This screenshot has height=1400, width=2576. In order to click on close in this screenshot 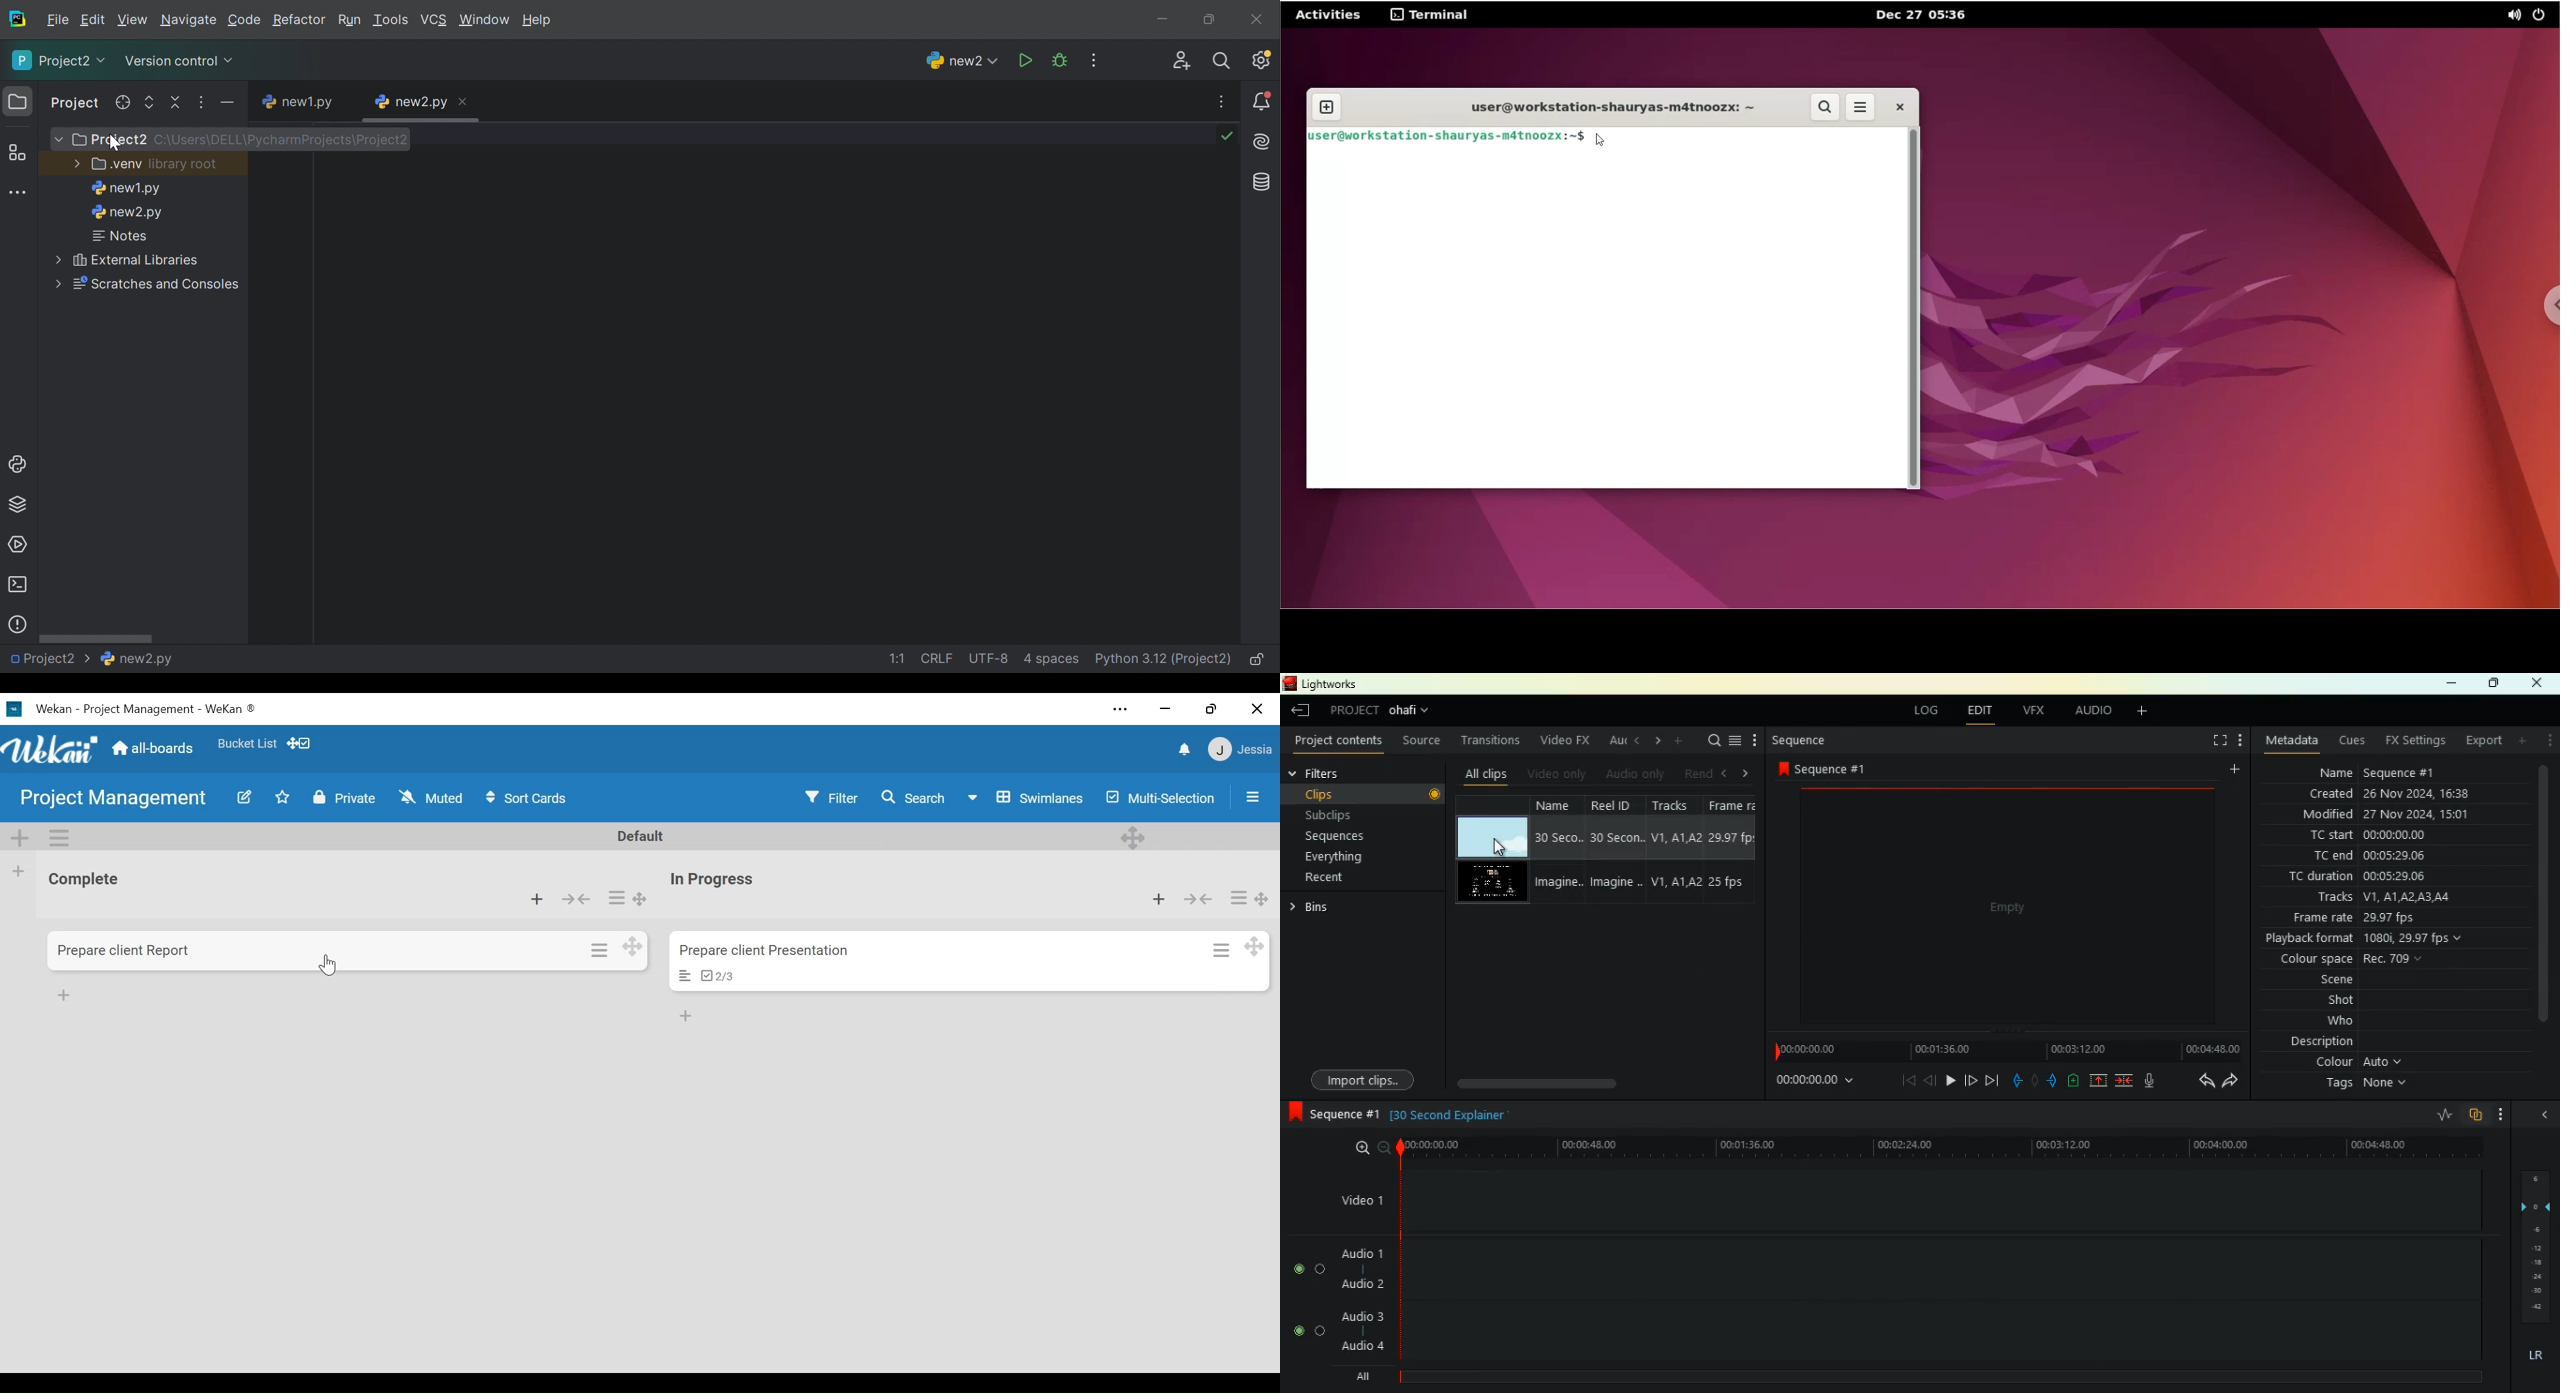, I will do `click(2542, 1116)`.